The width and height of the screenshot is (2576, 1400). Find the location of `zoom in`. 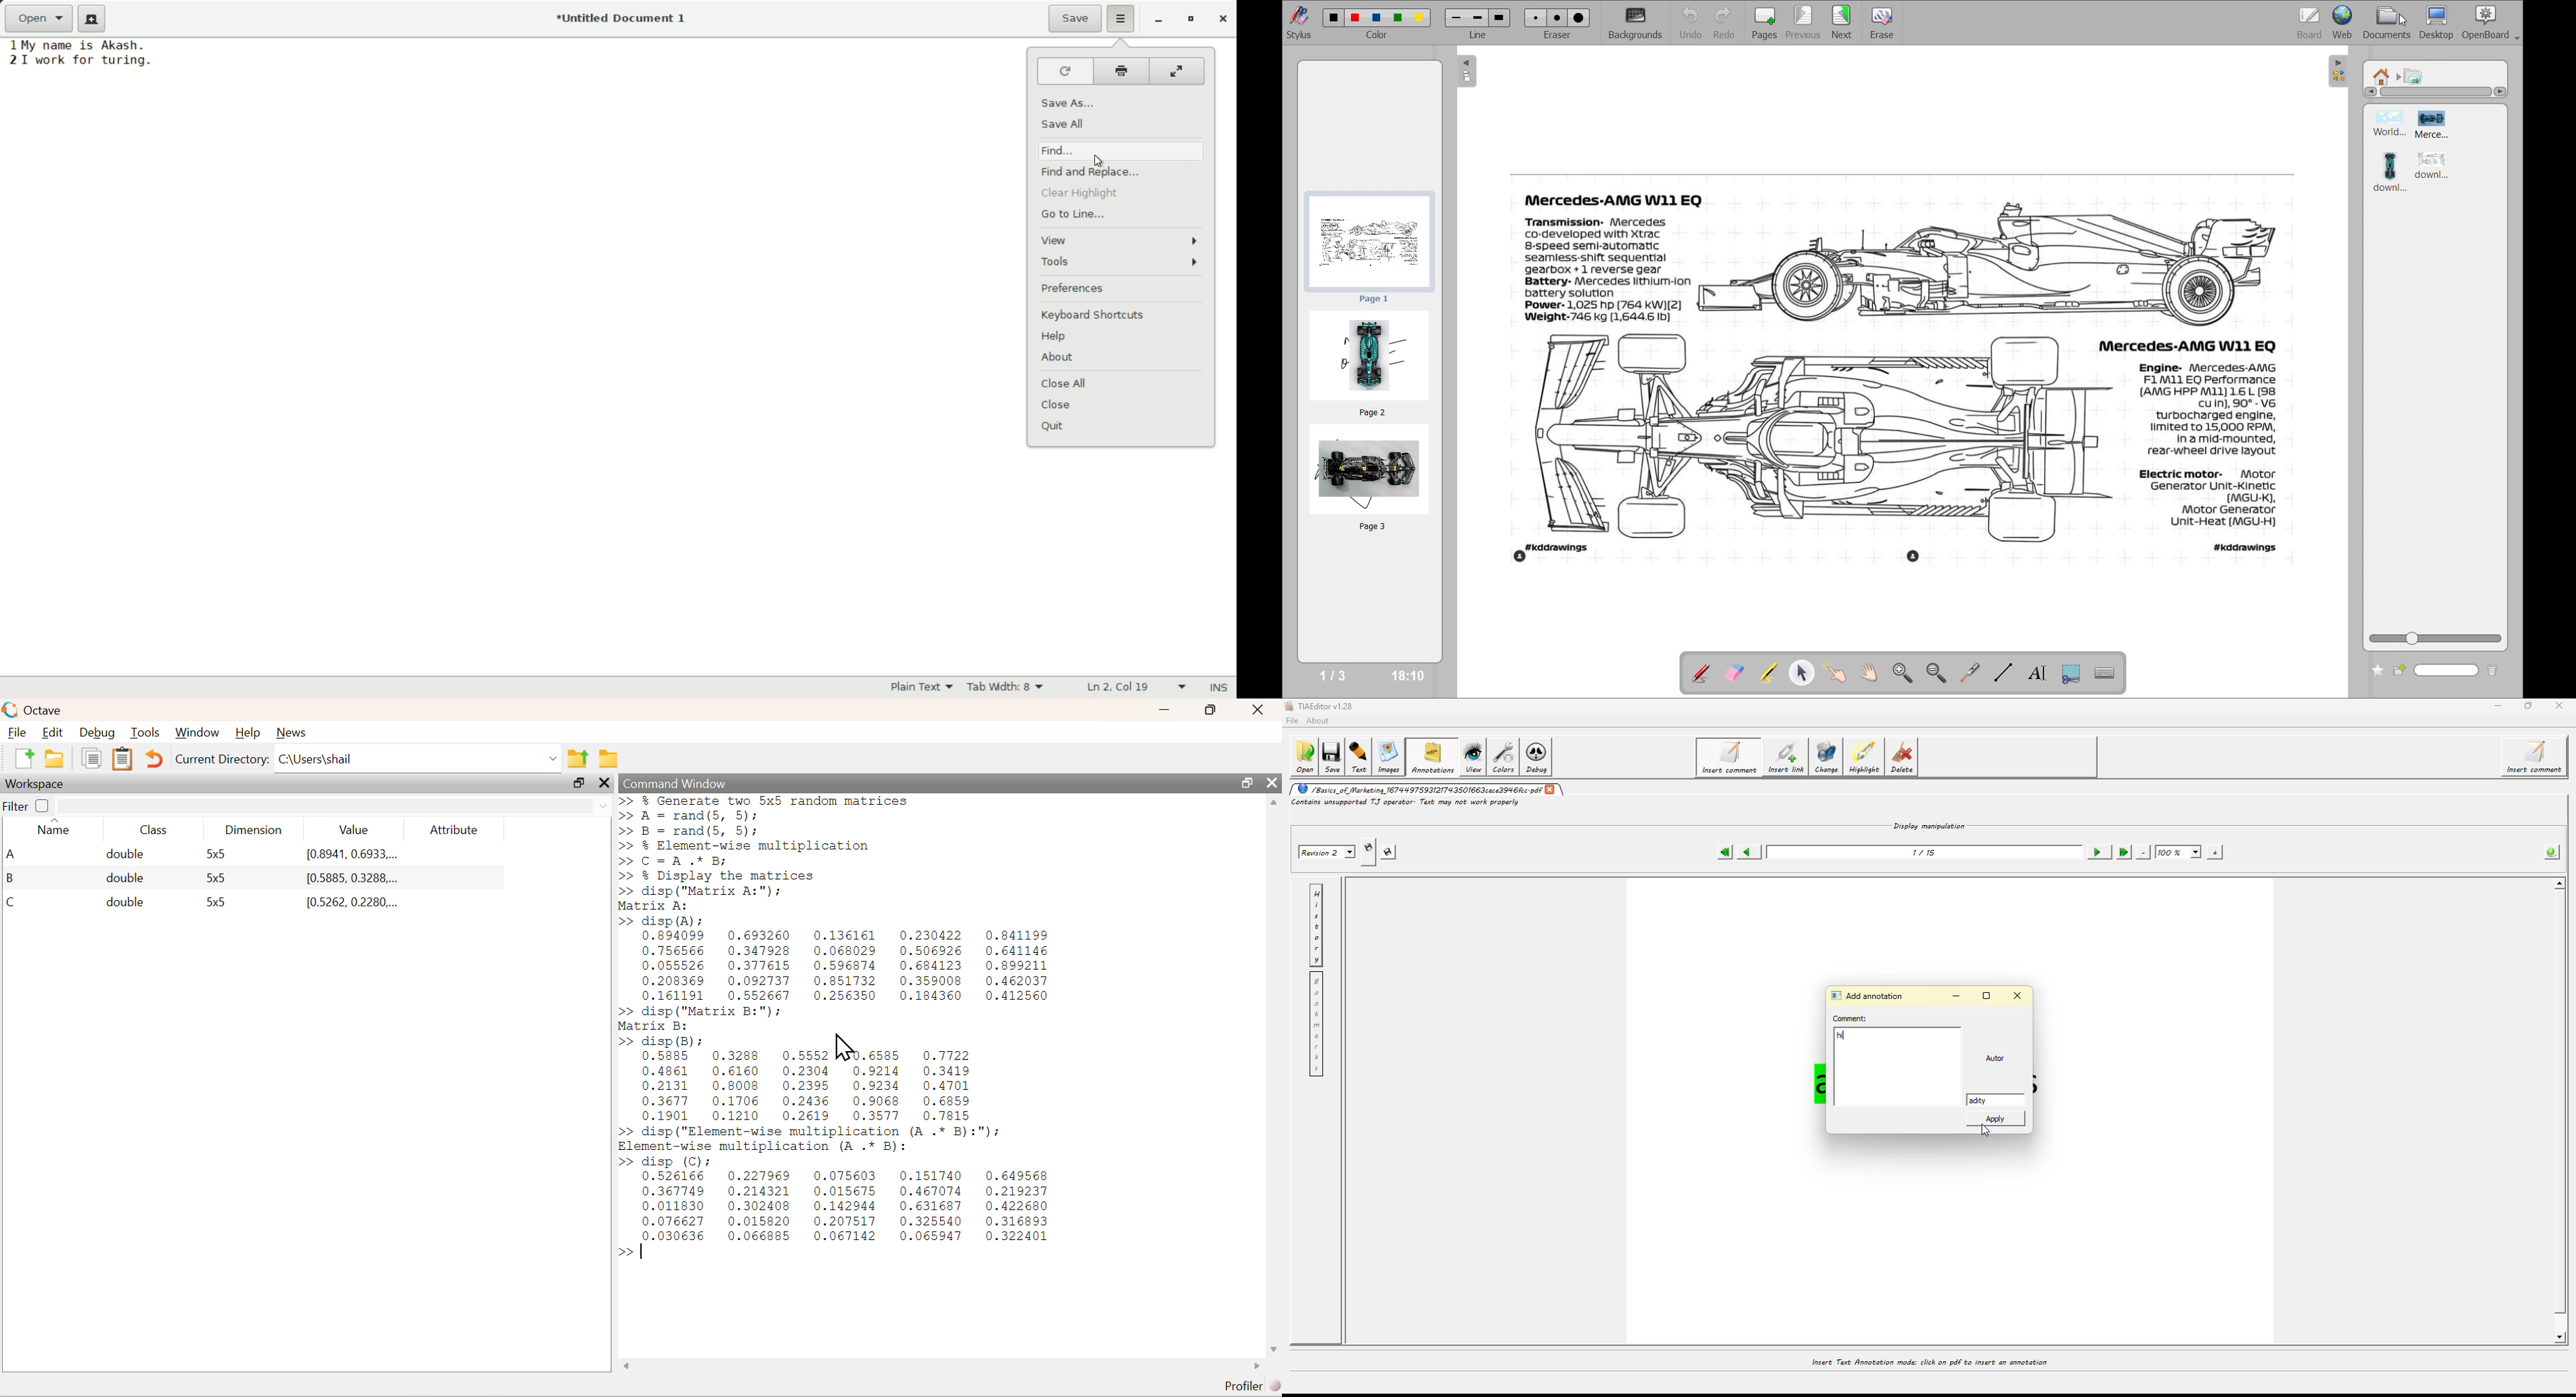

zoom in is located at coordinates (1905, 674).